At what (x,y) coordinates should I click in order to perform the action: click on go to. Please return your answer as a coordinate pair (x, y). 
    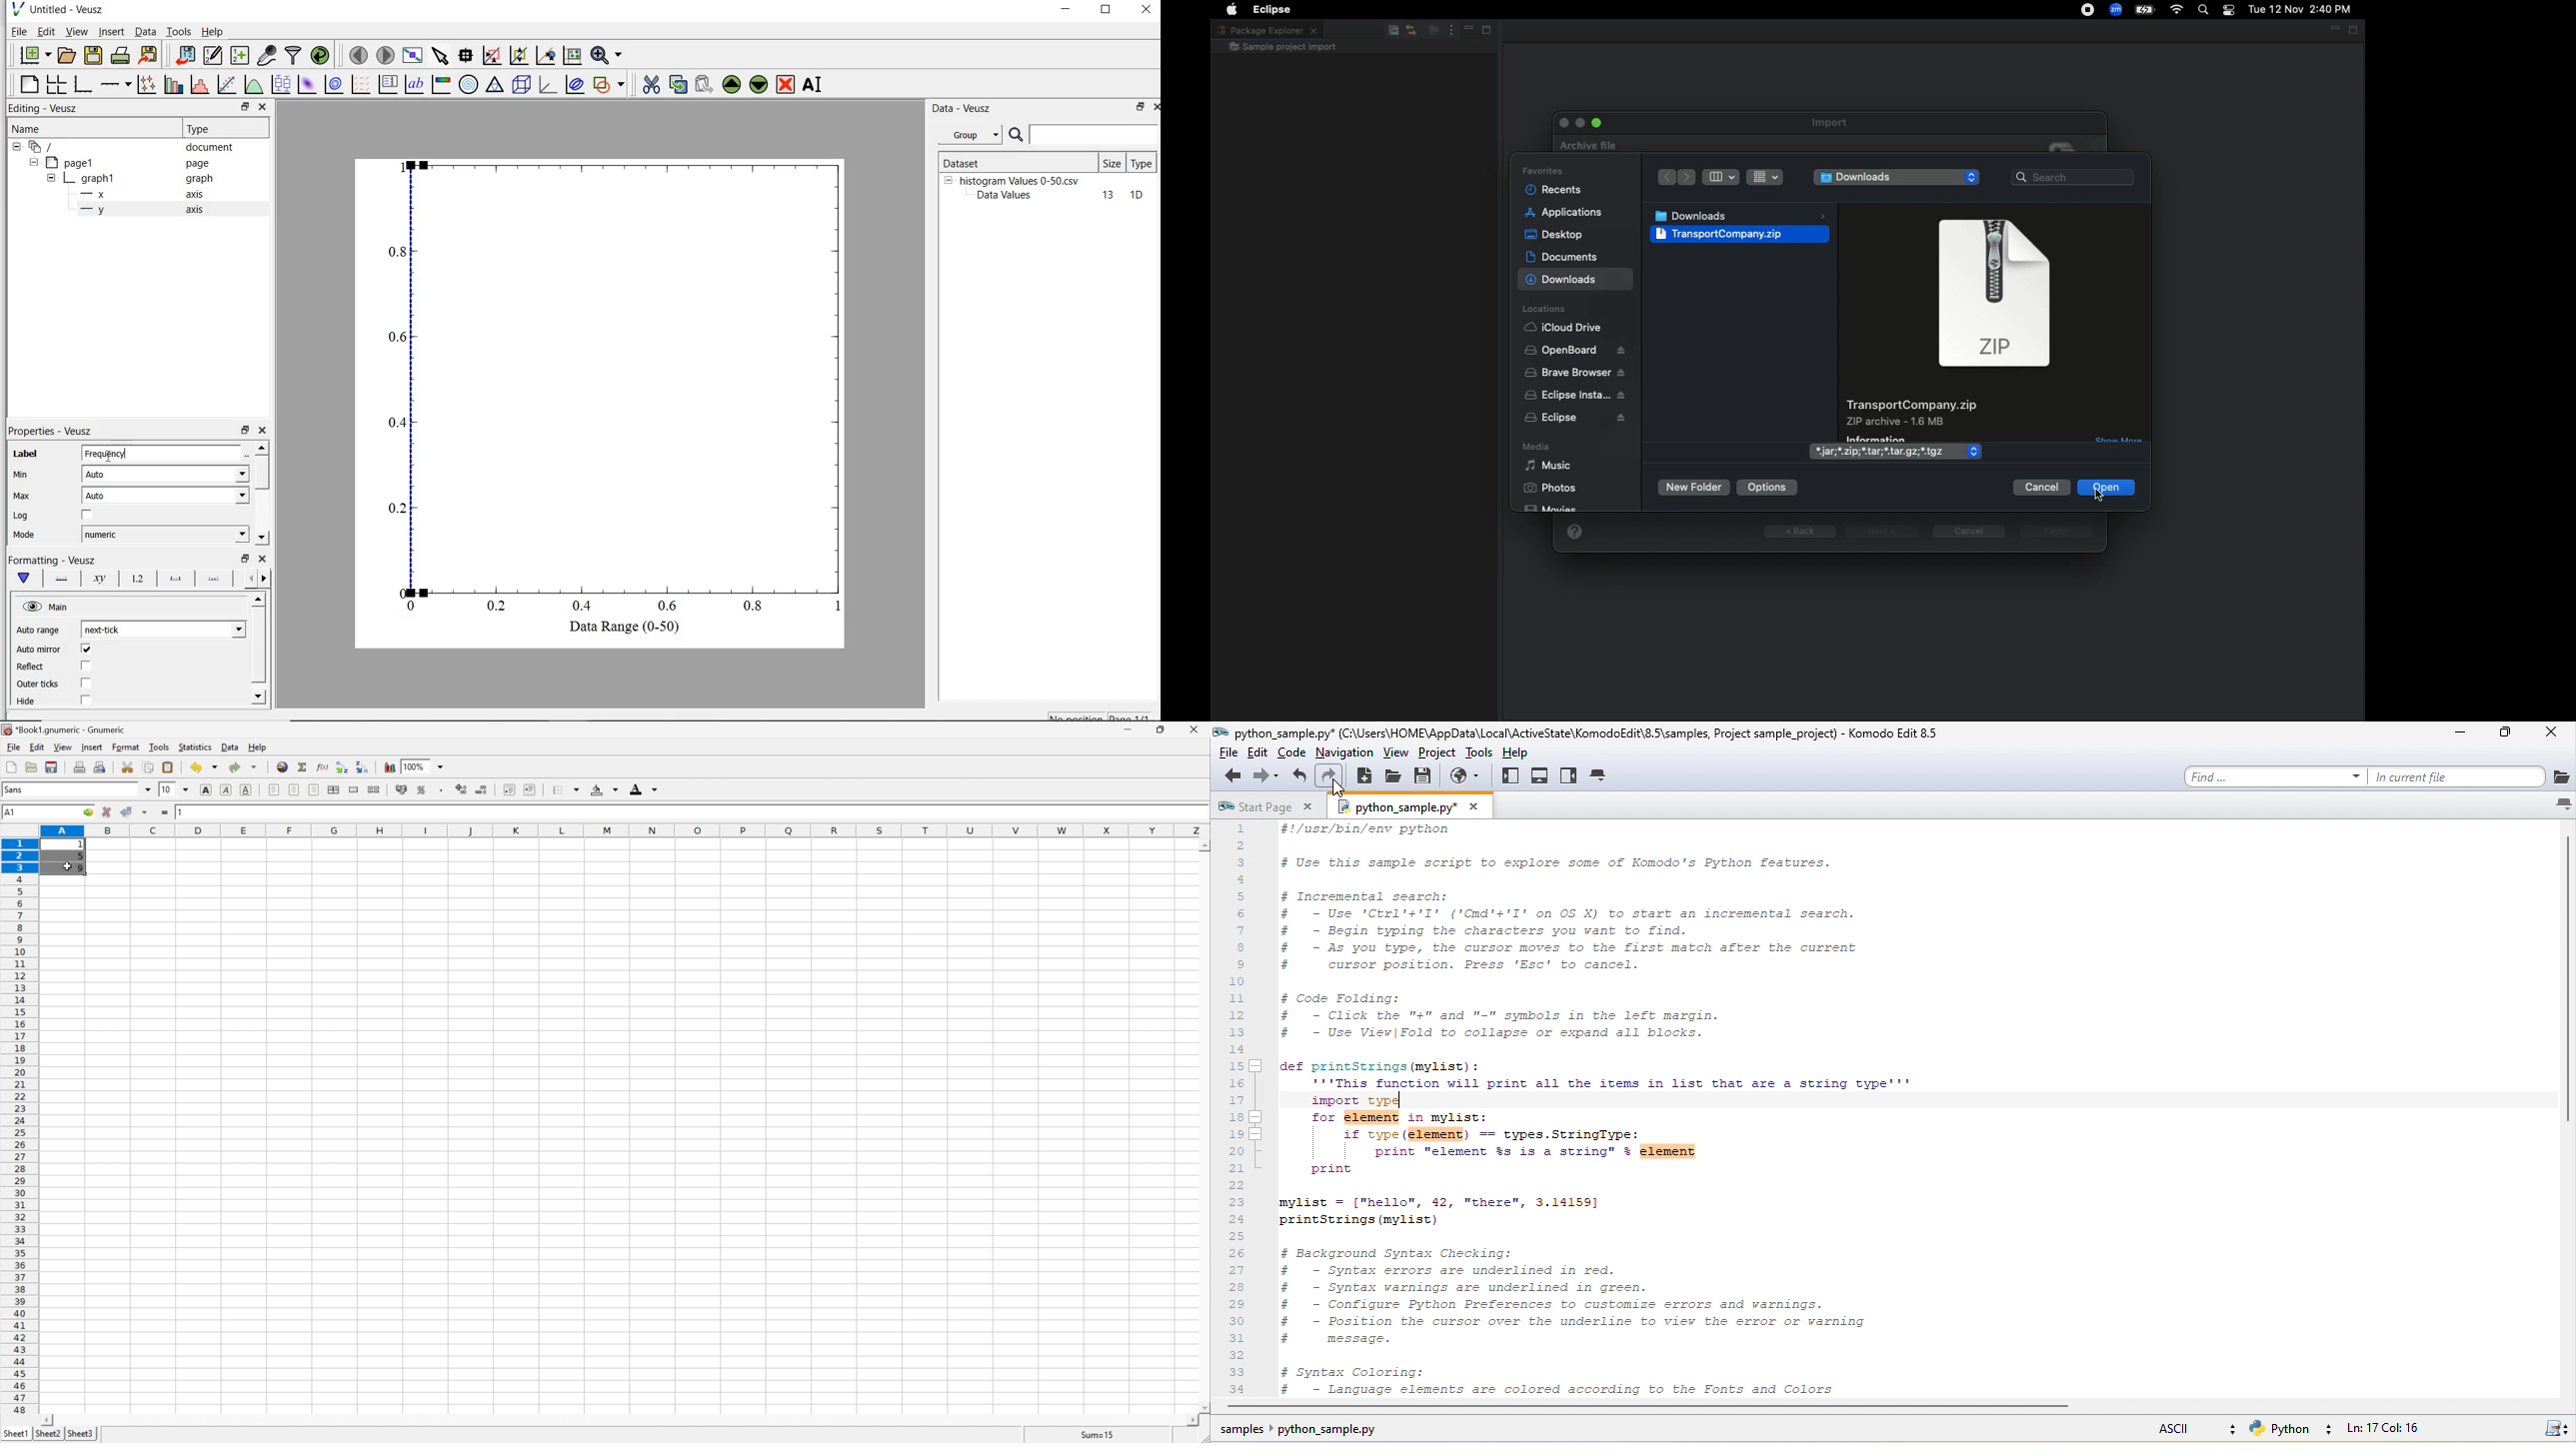
    Looking at the image, I should click on (88, 813).